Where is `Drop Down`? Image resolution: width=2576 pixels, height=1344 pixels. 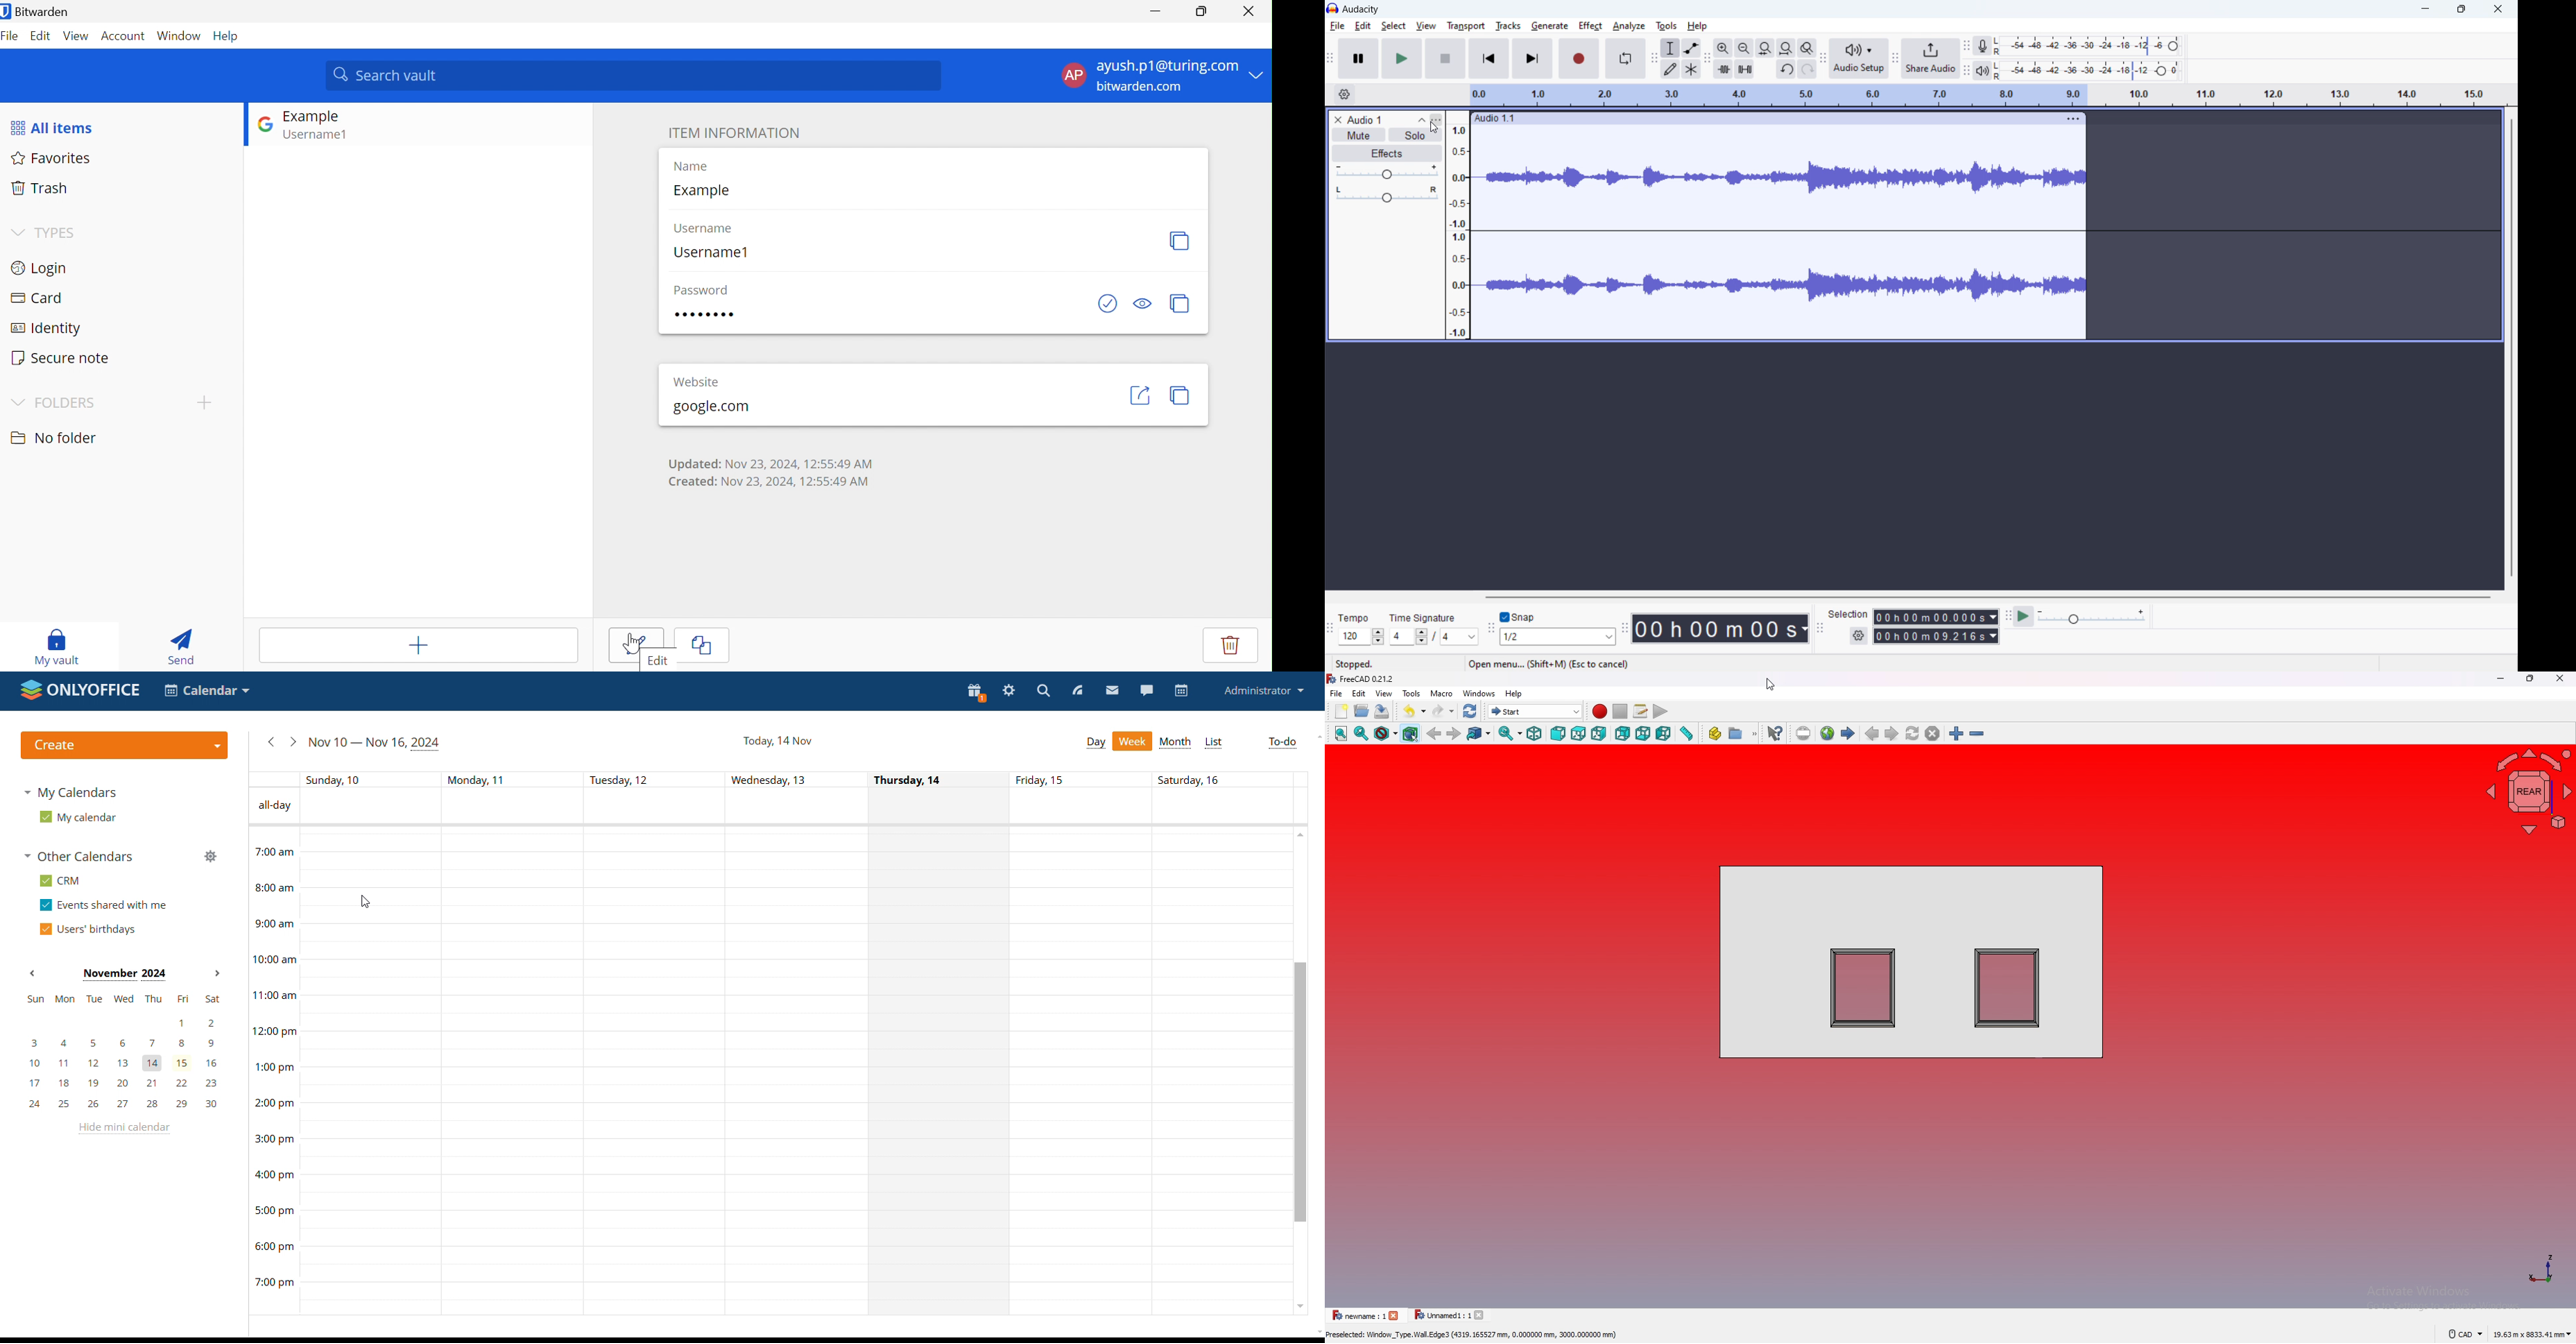
Drop Down is located at coordinates (15, 400).